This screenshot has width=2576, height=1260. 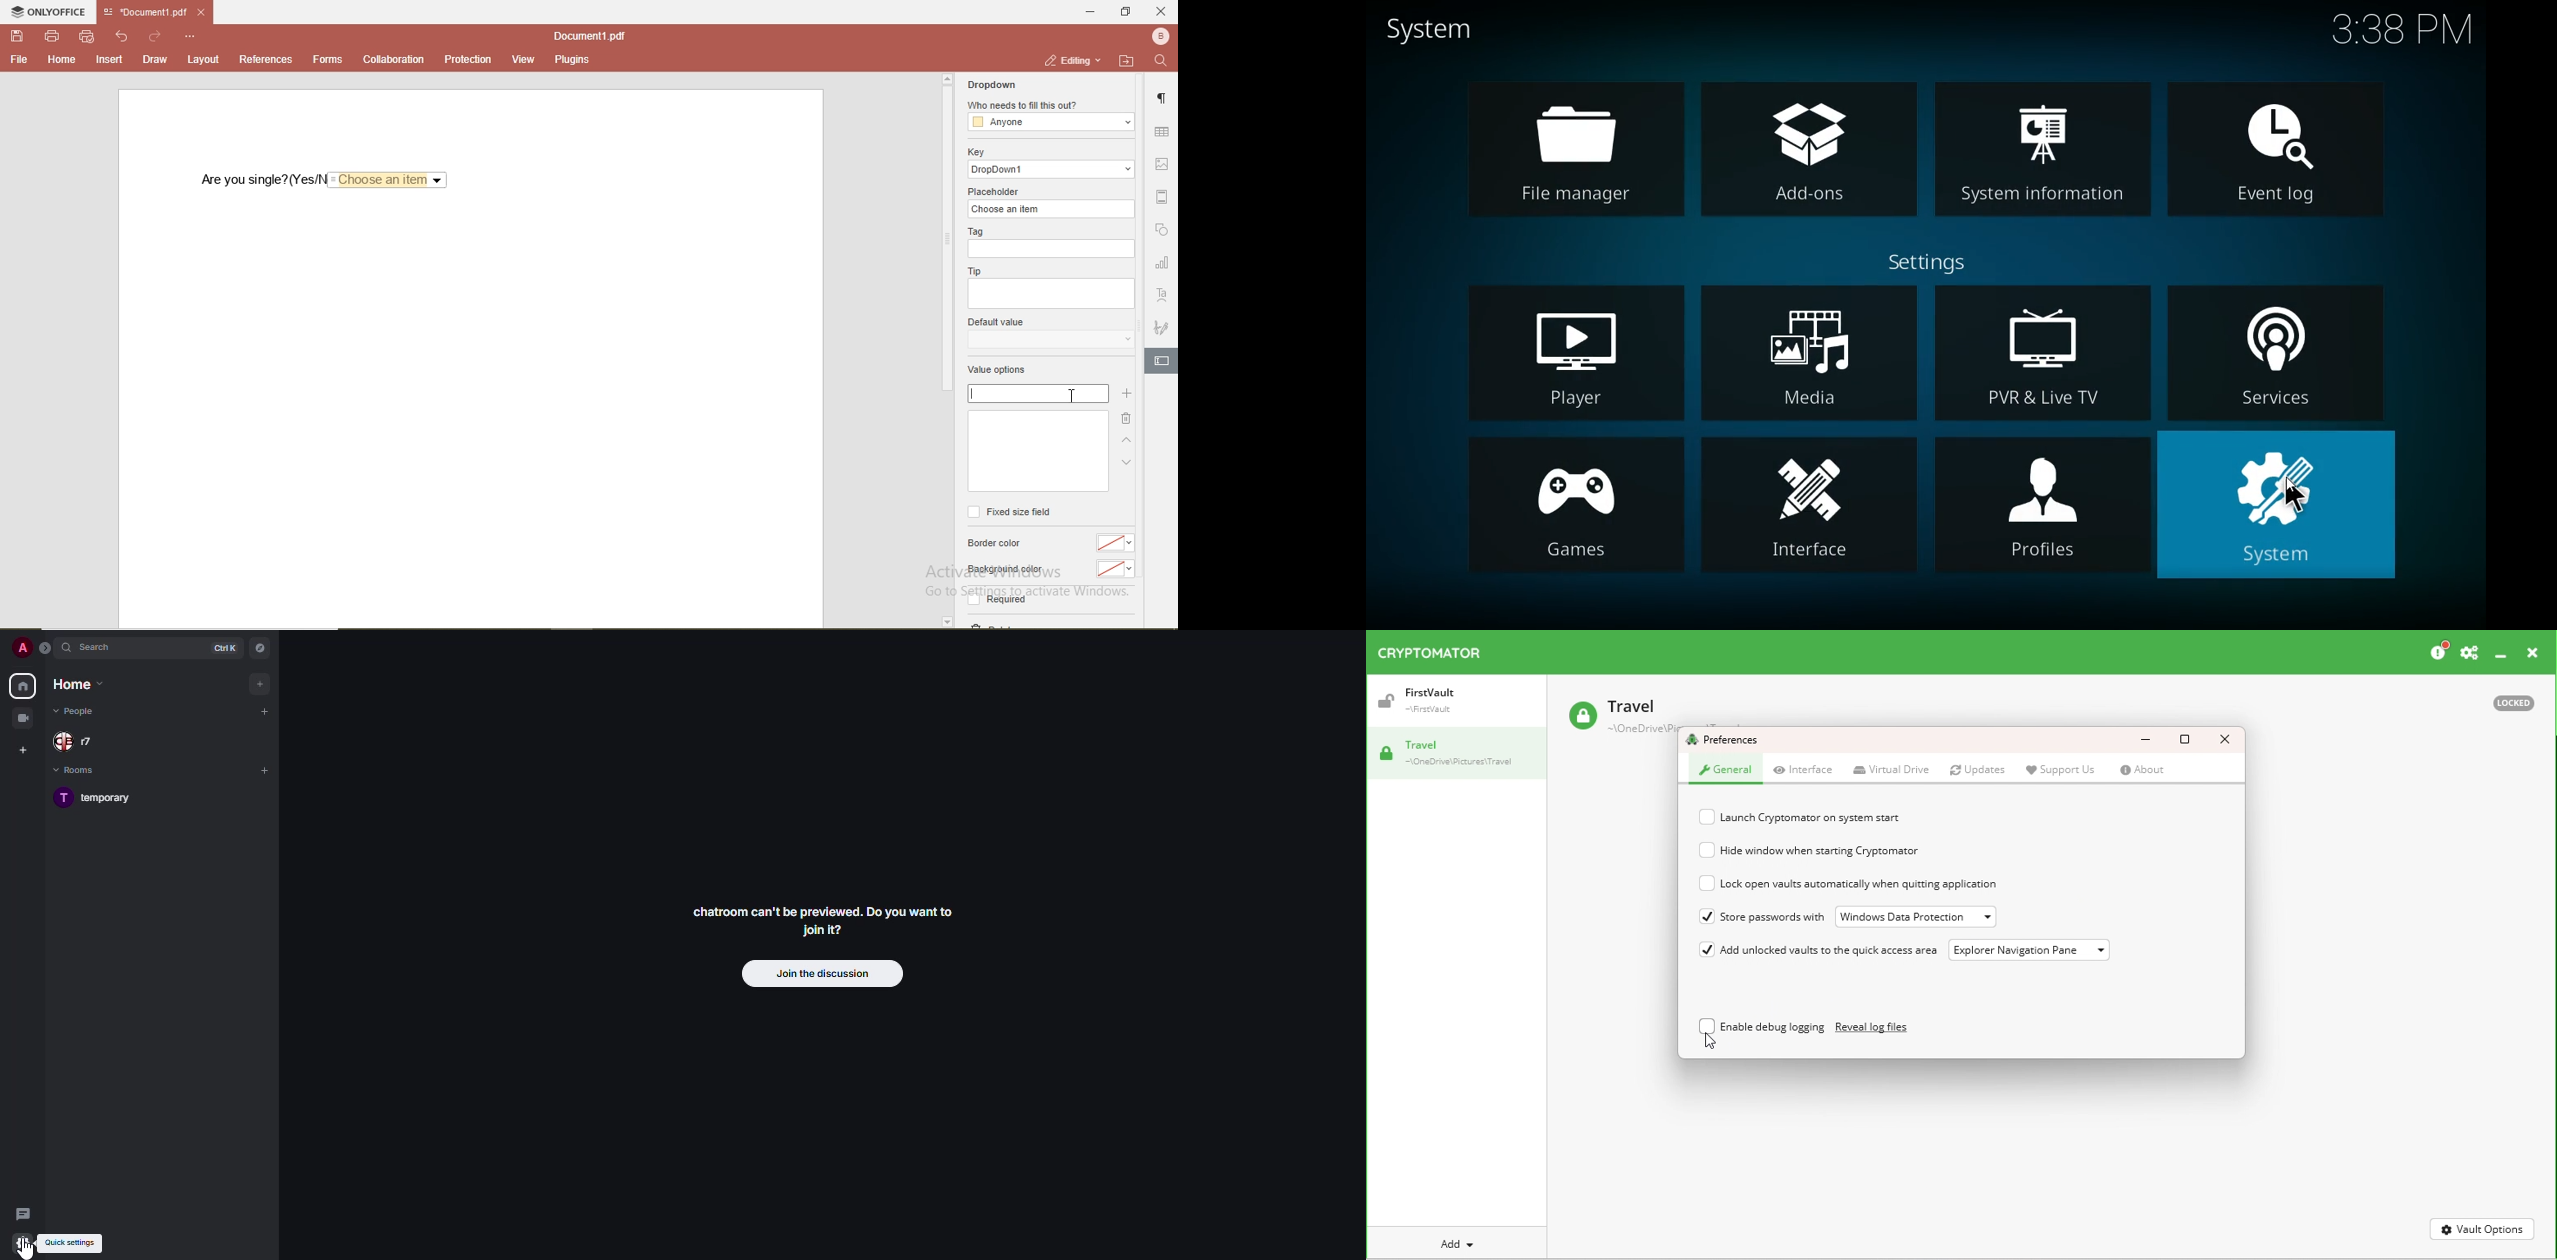 I want to click on add-ons, so click(x=1814, y=153).